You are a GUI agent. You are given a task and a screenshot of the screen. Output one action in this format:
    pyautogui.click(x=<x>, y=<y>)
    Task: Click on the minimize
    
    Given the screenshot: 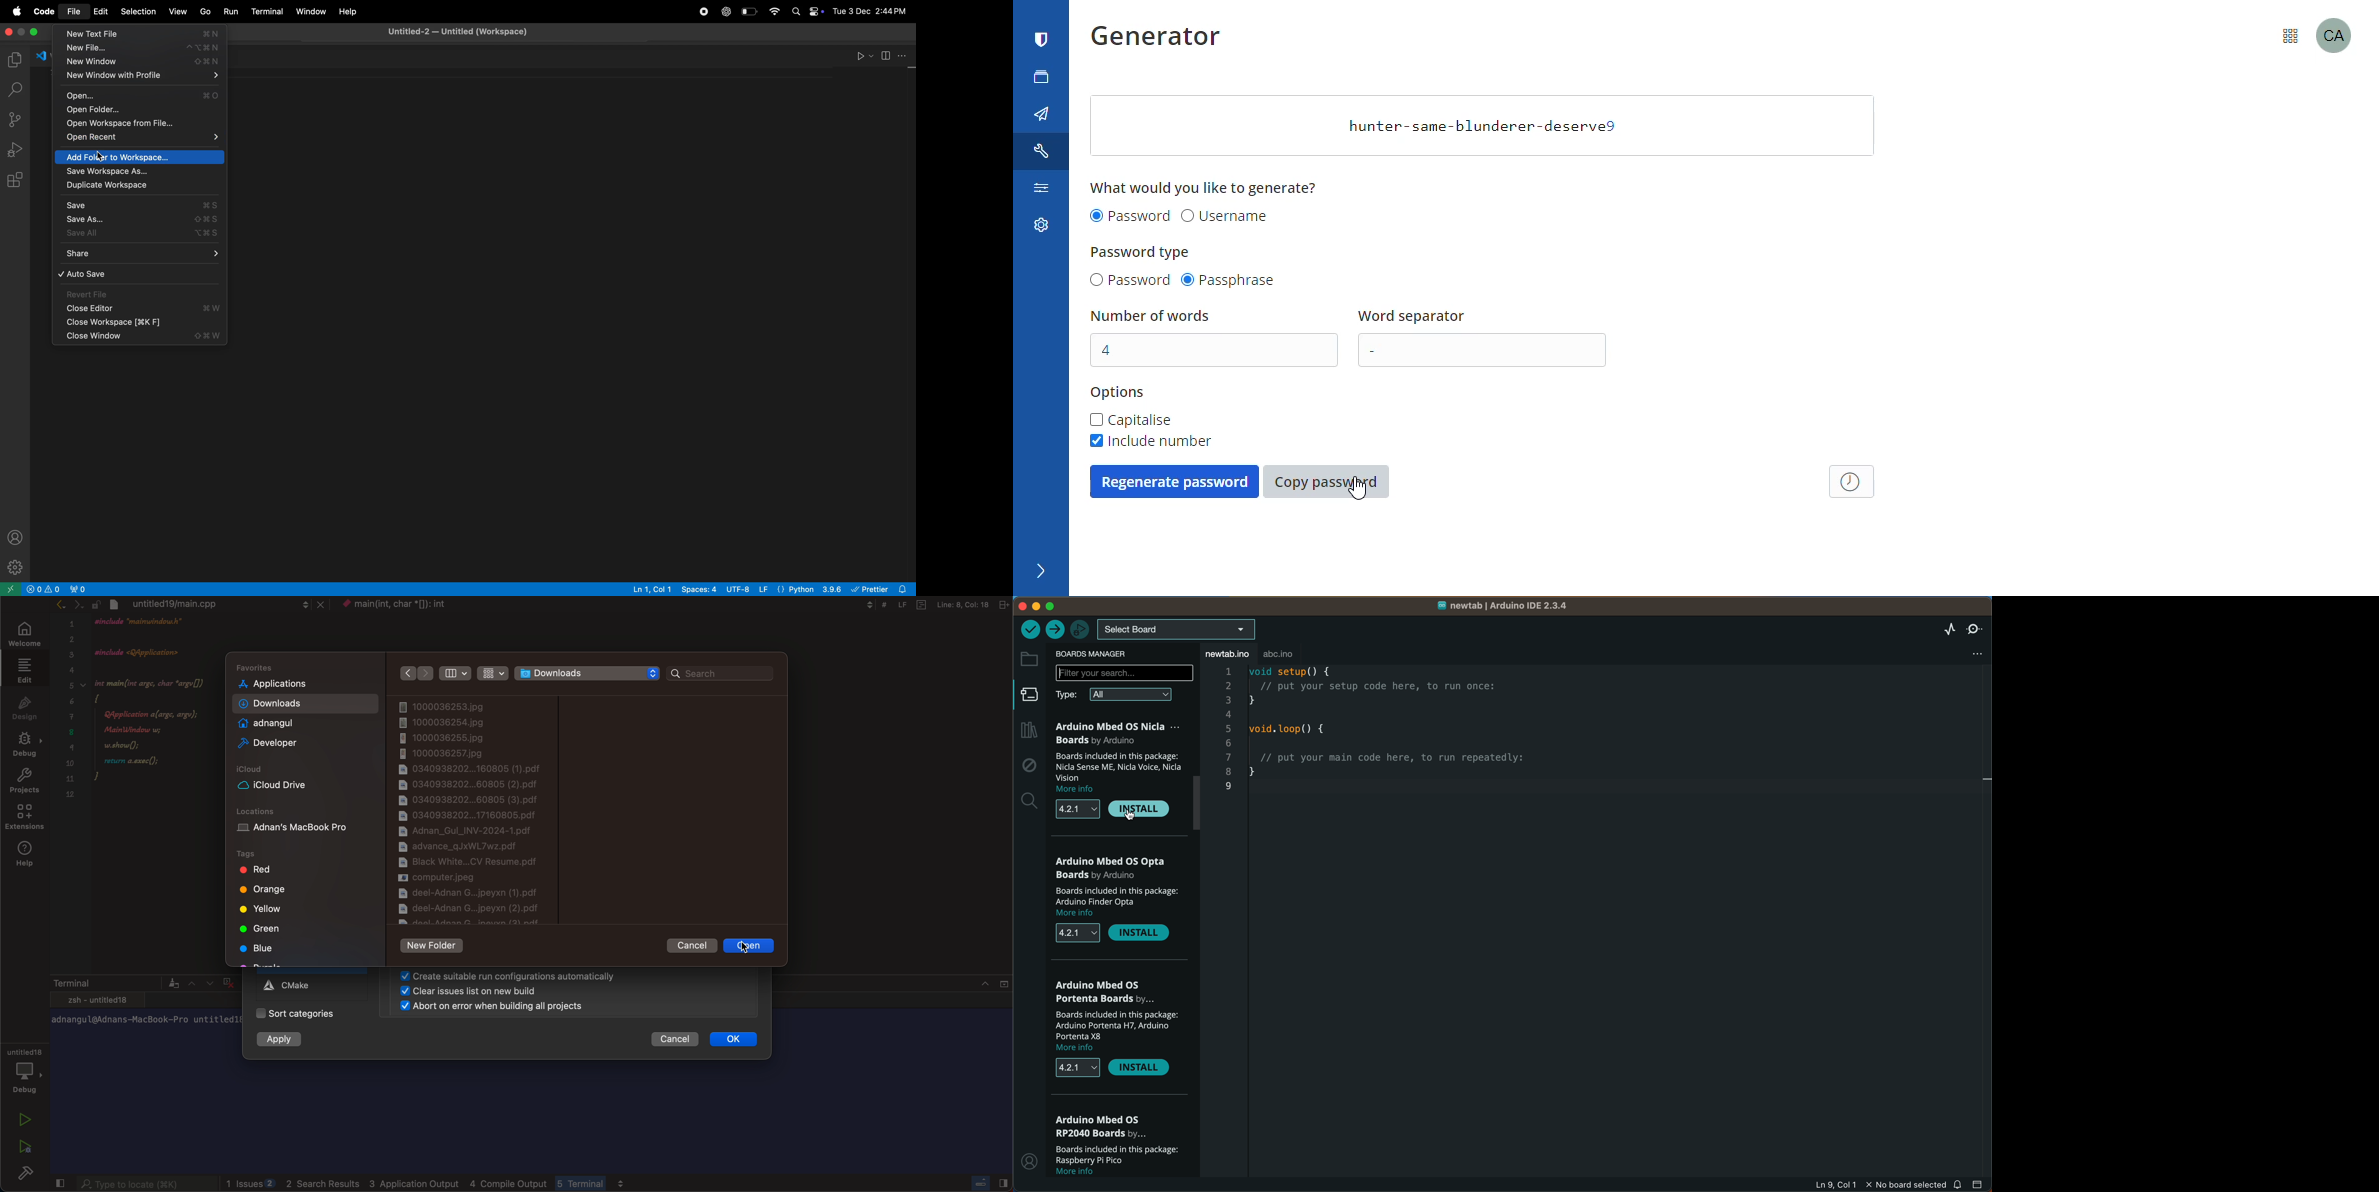 What is the action you would take?
    pyautogui.click(x=20, y=32)
    